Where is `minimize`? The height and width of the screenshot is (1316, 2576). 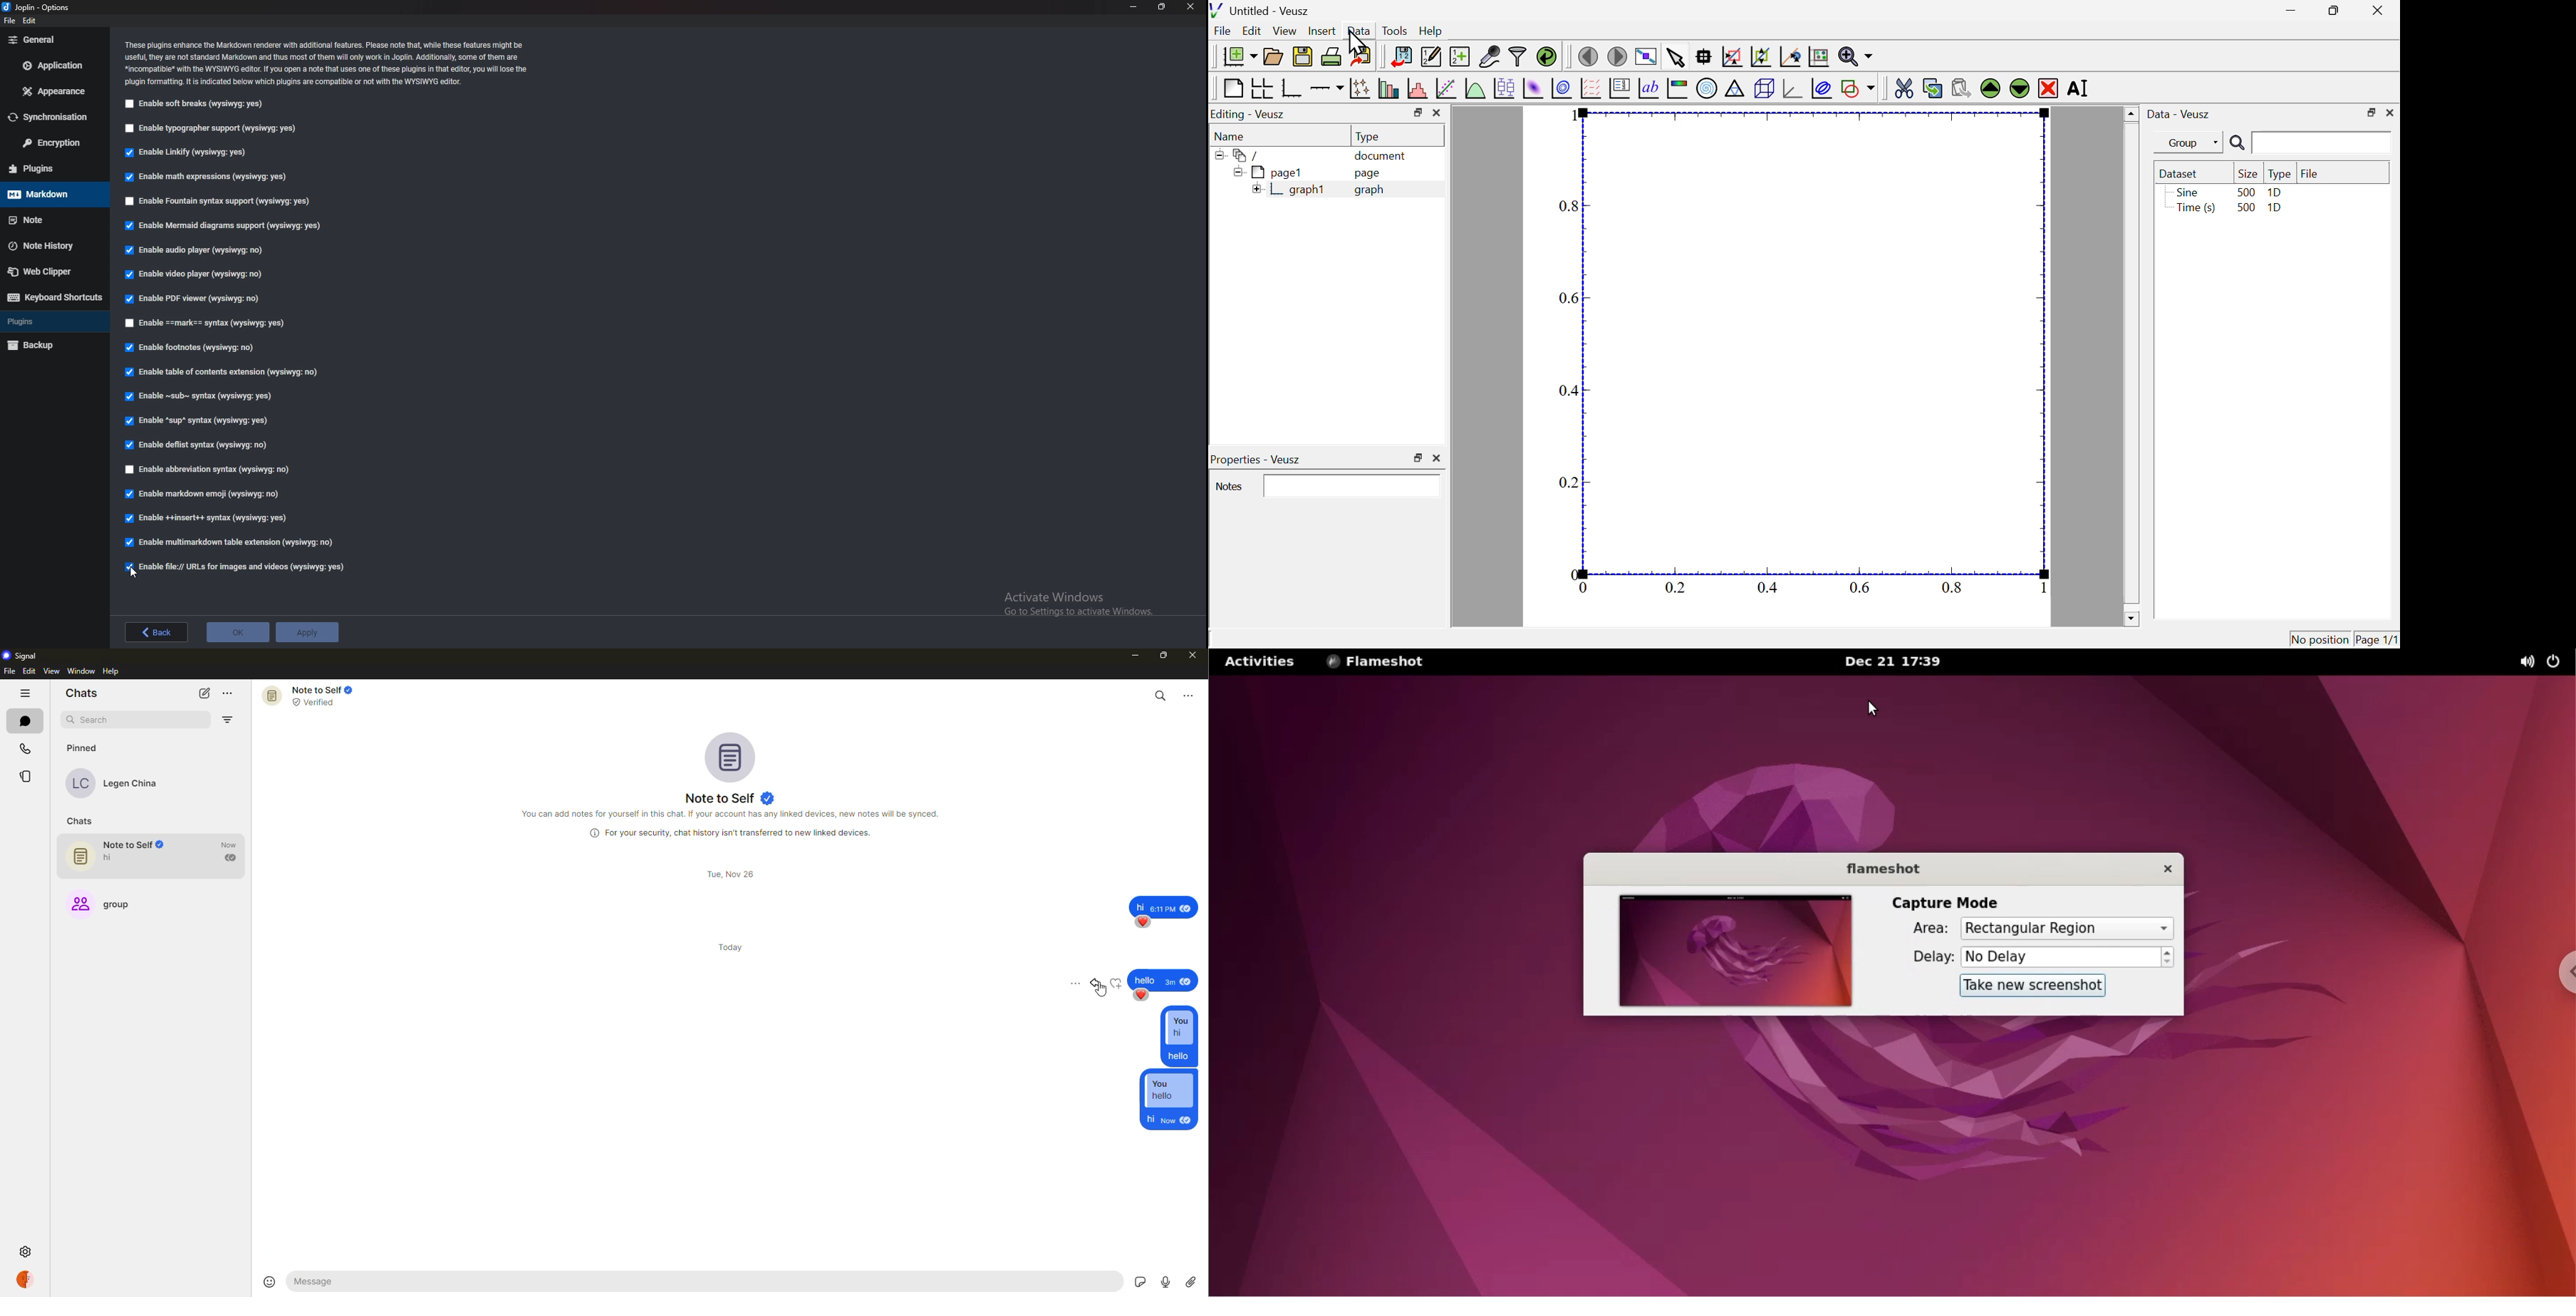 minimize is located at coordinates (1134, 656).